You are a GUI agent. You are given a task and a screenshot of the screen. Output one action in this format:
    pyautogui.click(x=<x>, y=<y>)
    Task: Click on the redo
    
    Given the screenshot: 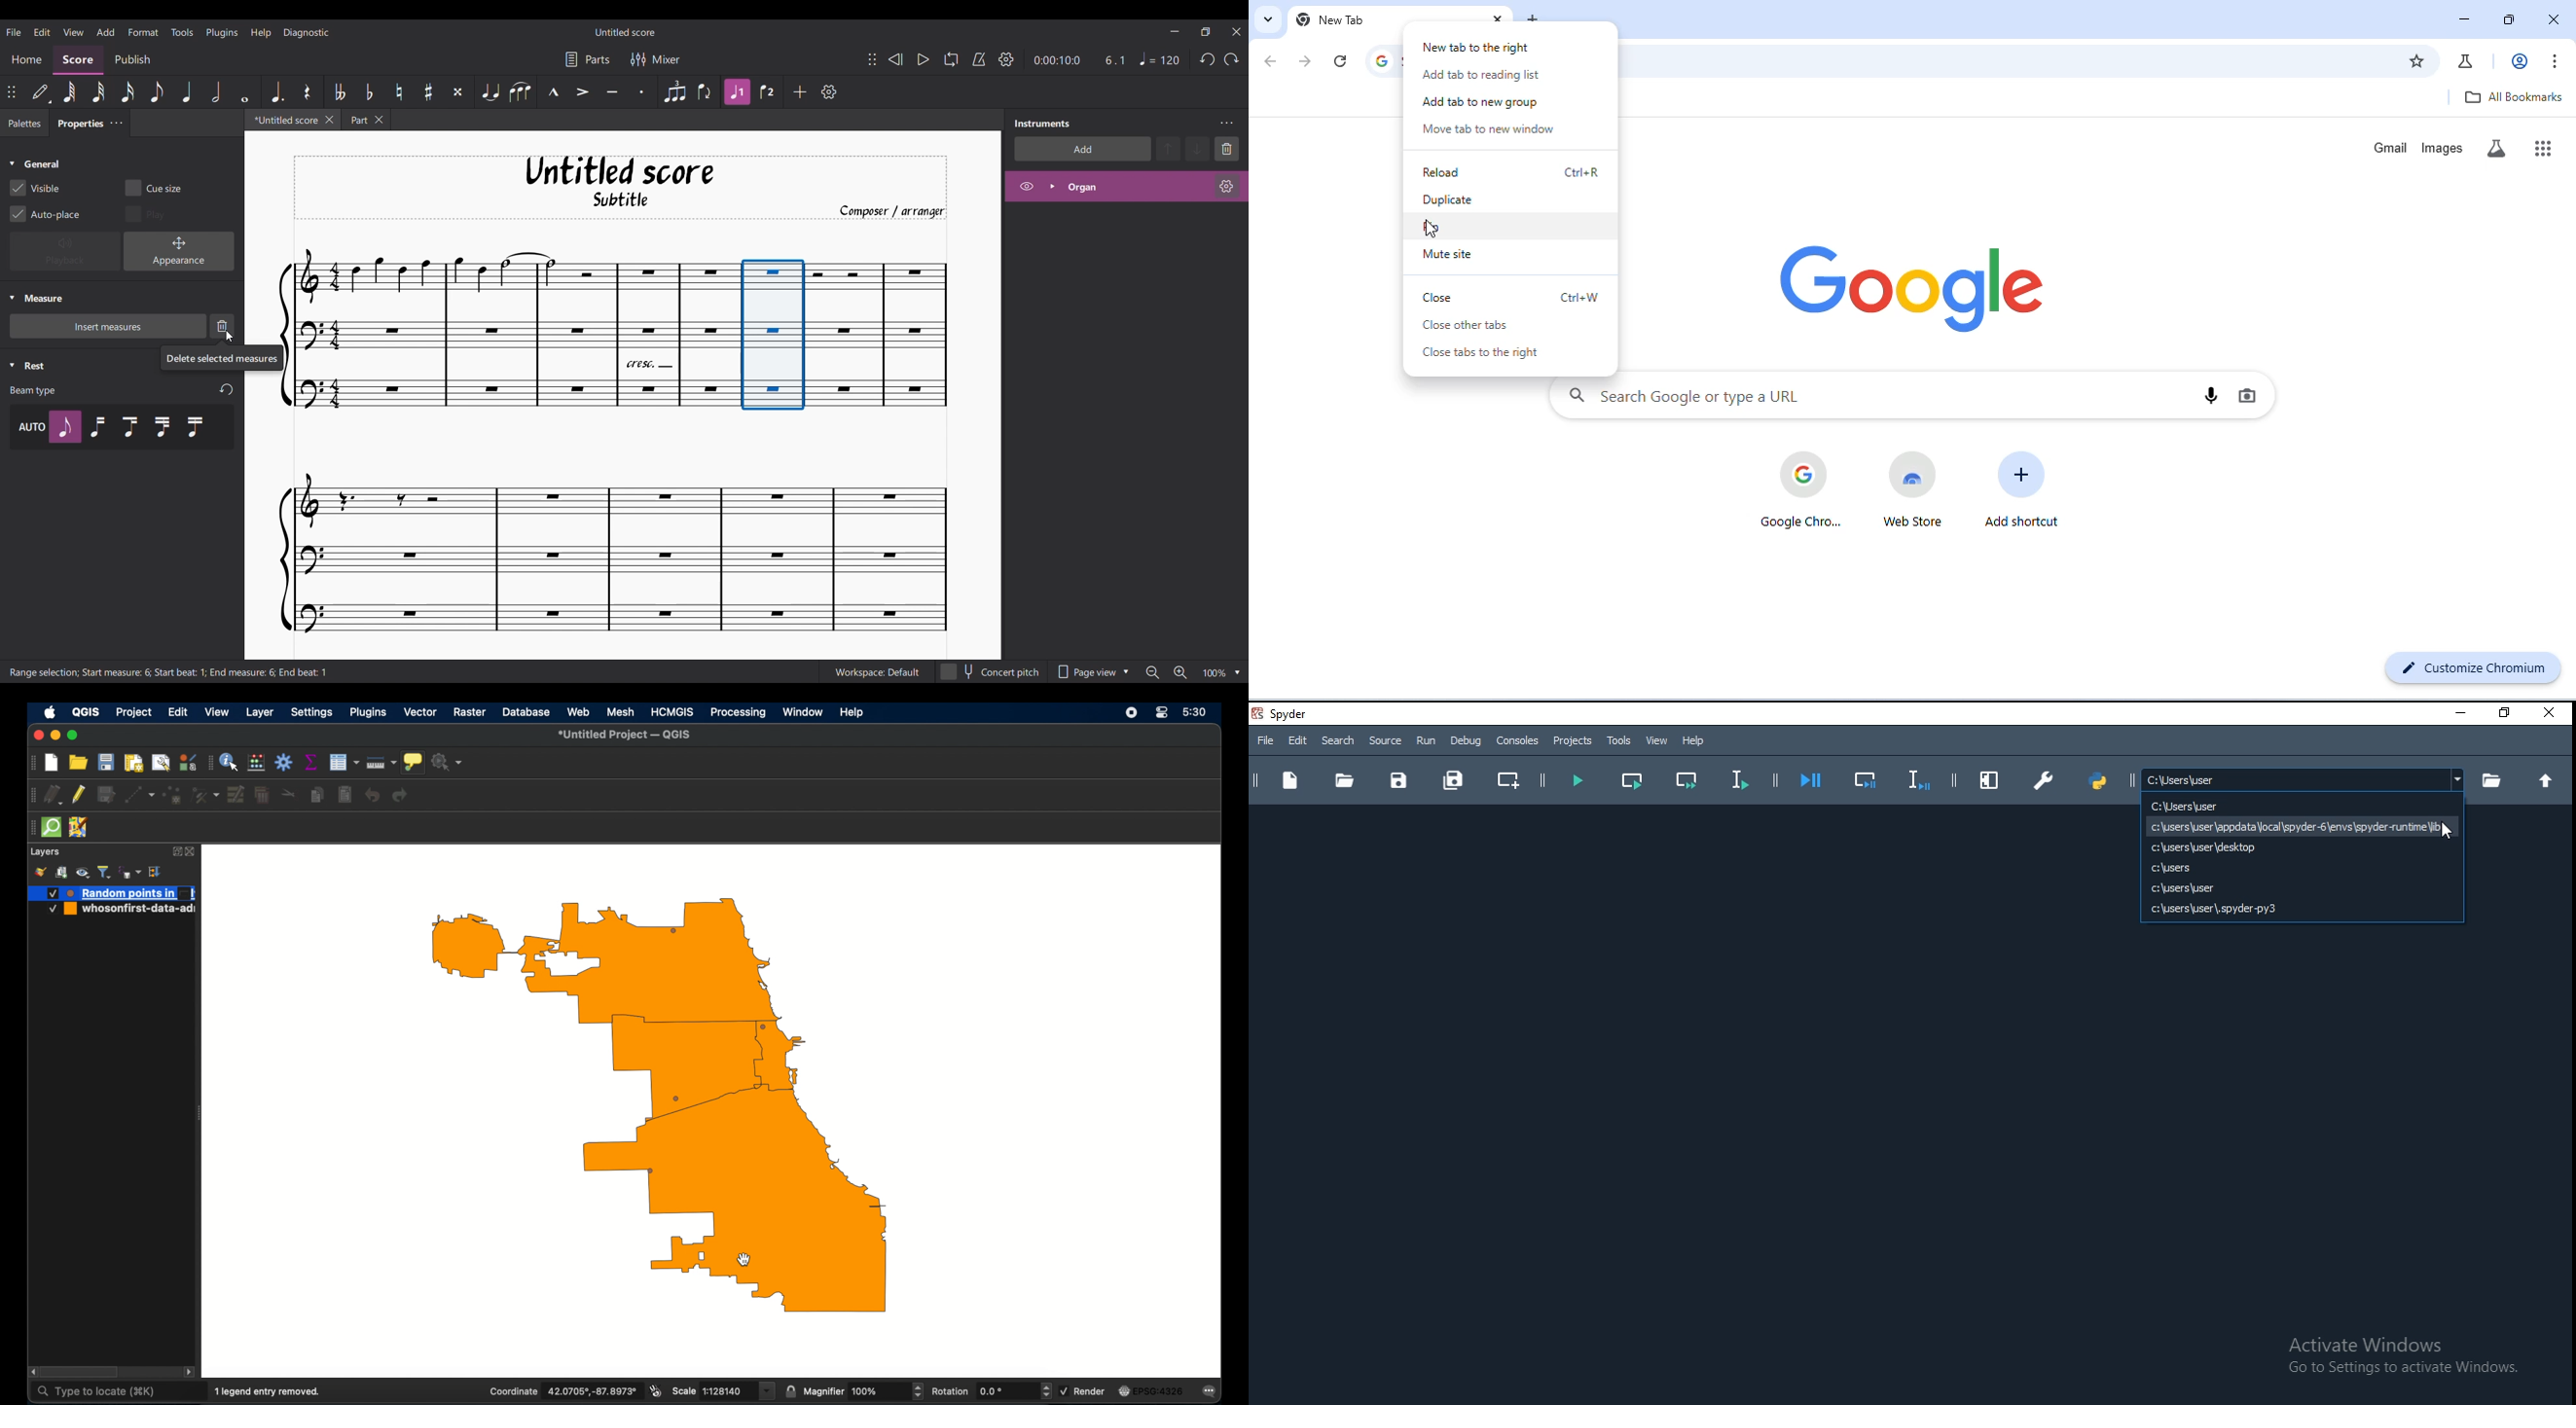 What is the action you would take?
    pyautogui.click(x=400, y=796)
    